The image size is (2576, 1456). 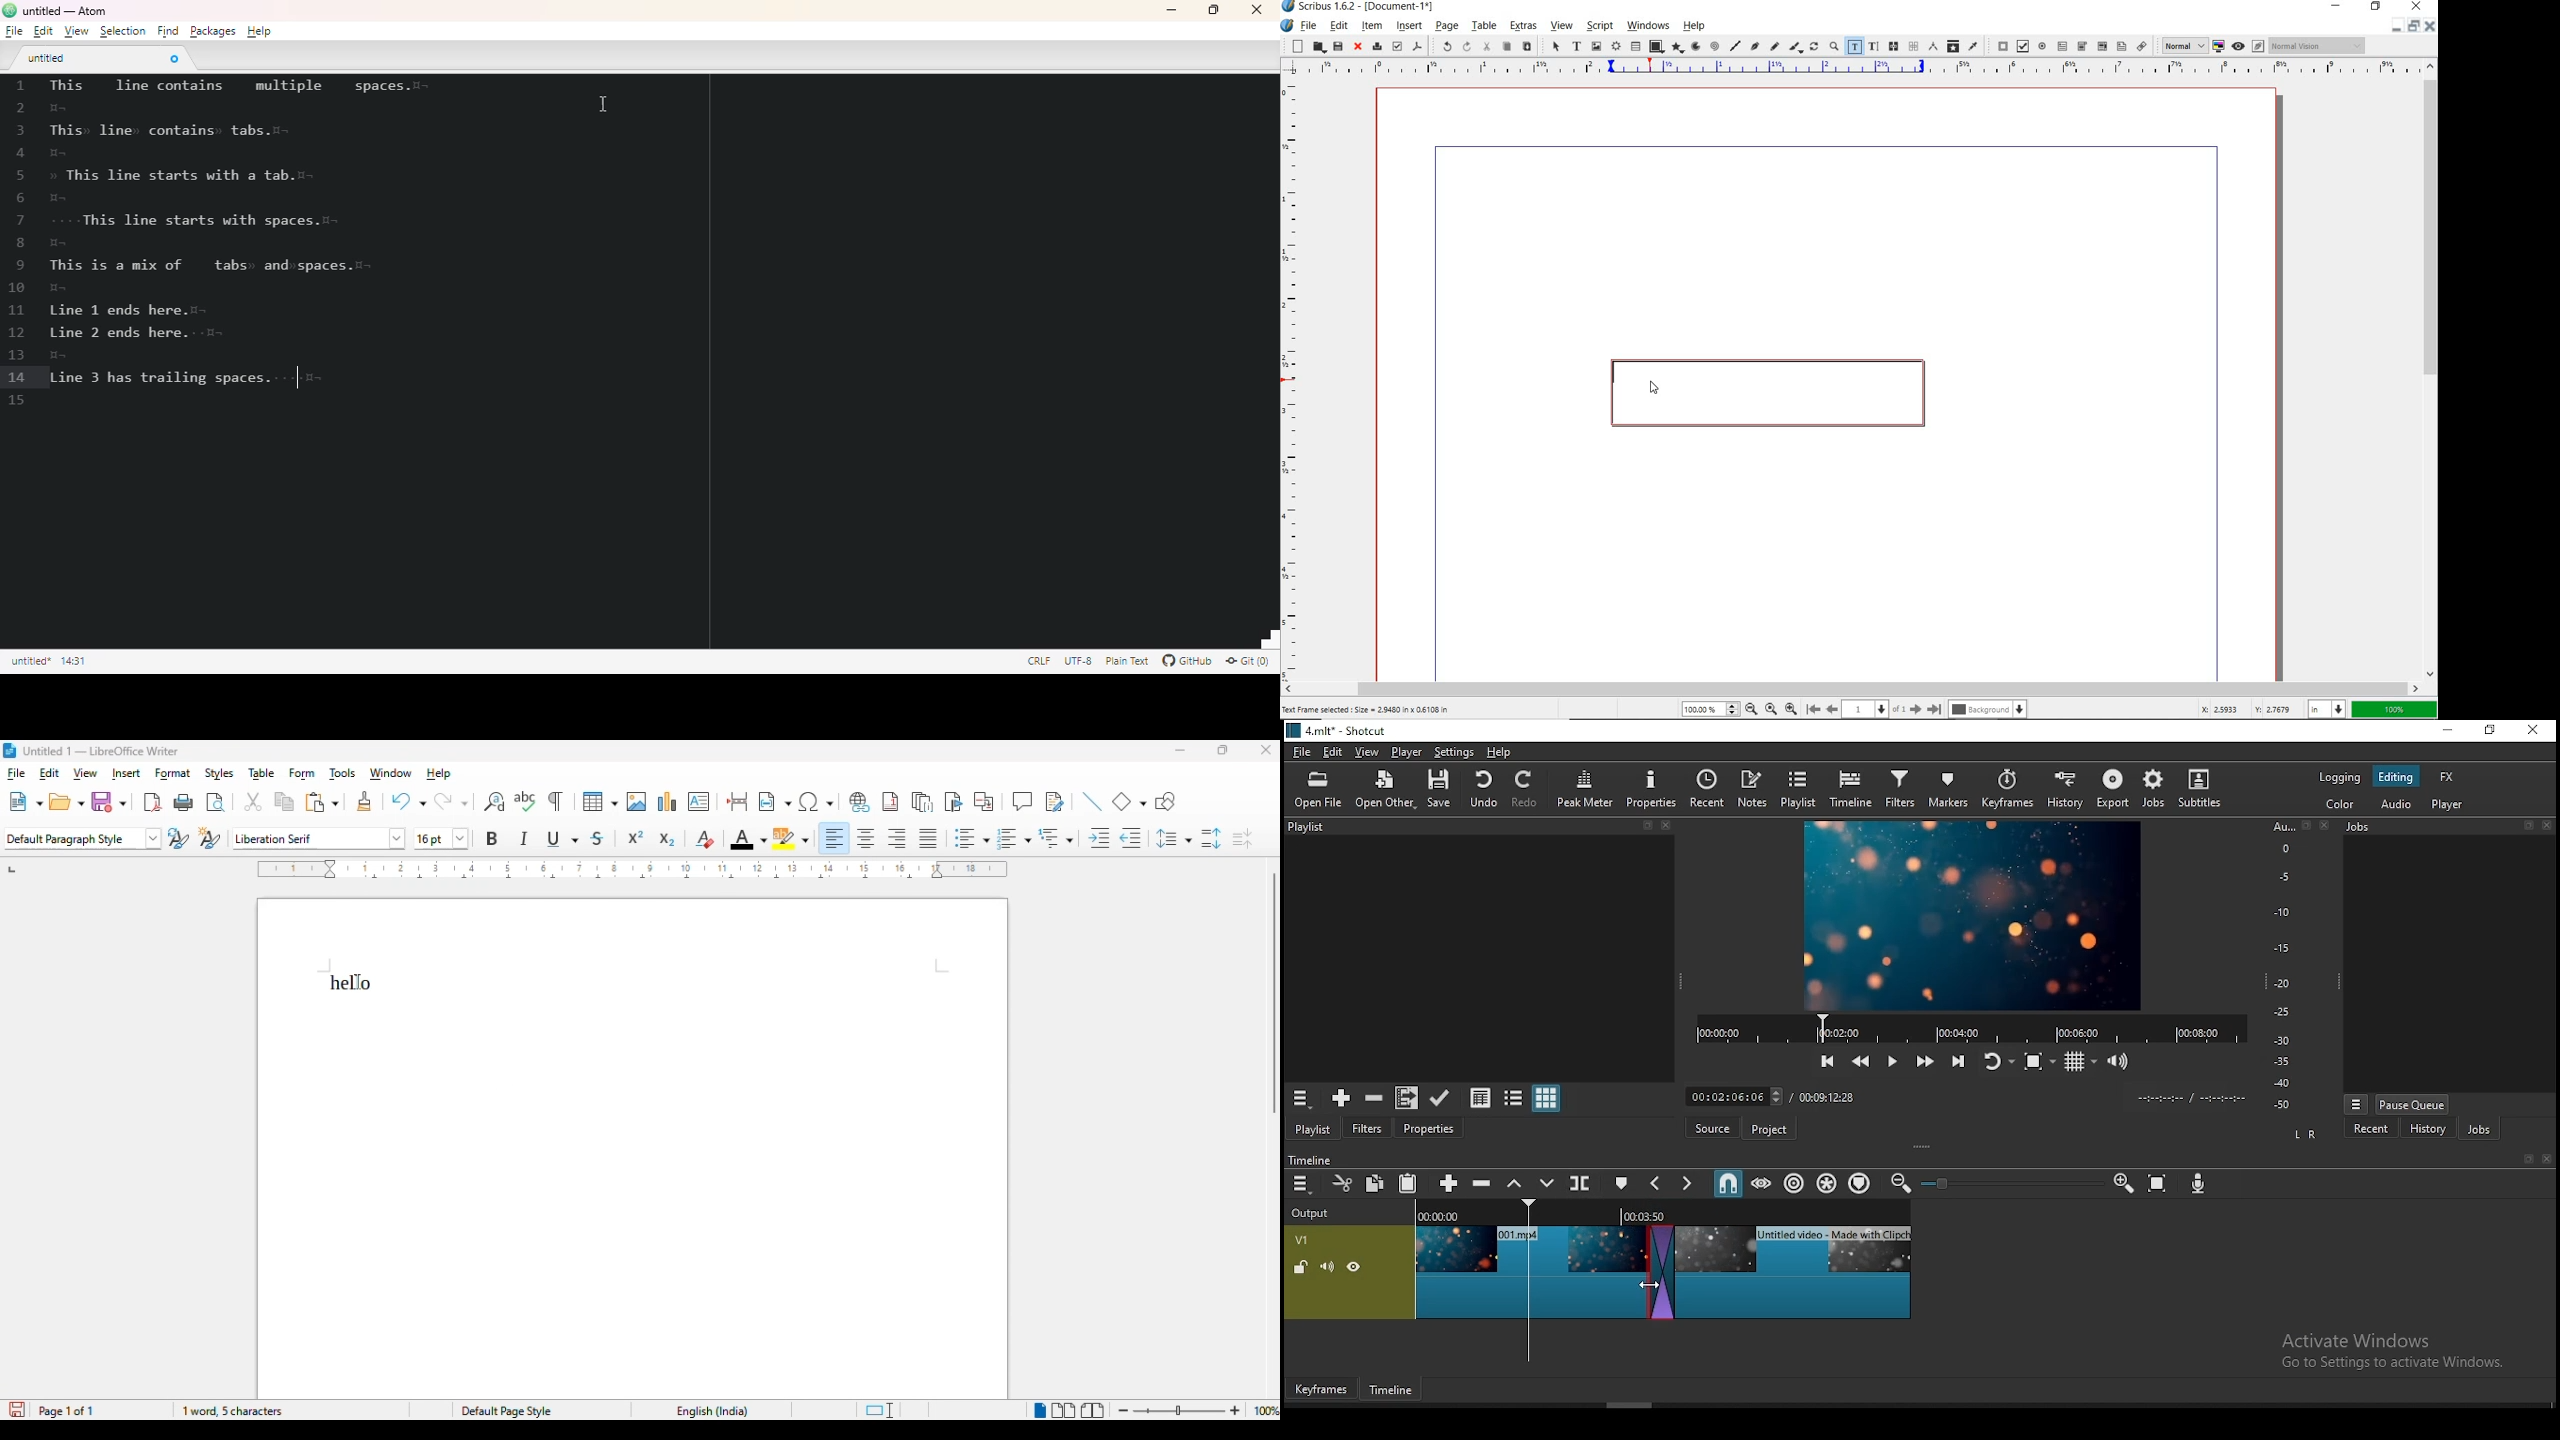 What do you see at coordinates (1597, 46) in the screenshot?
I see `image frame` at bounding box center [1597, 46].